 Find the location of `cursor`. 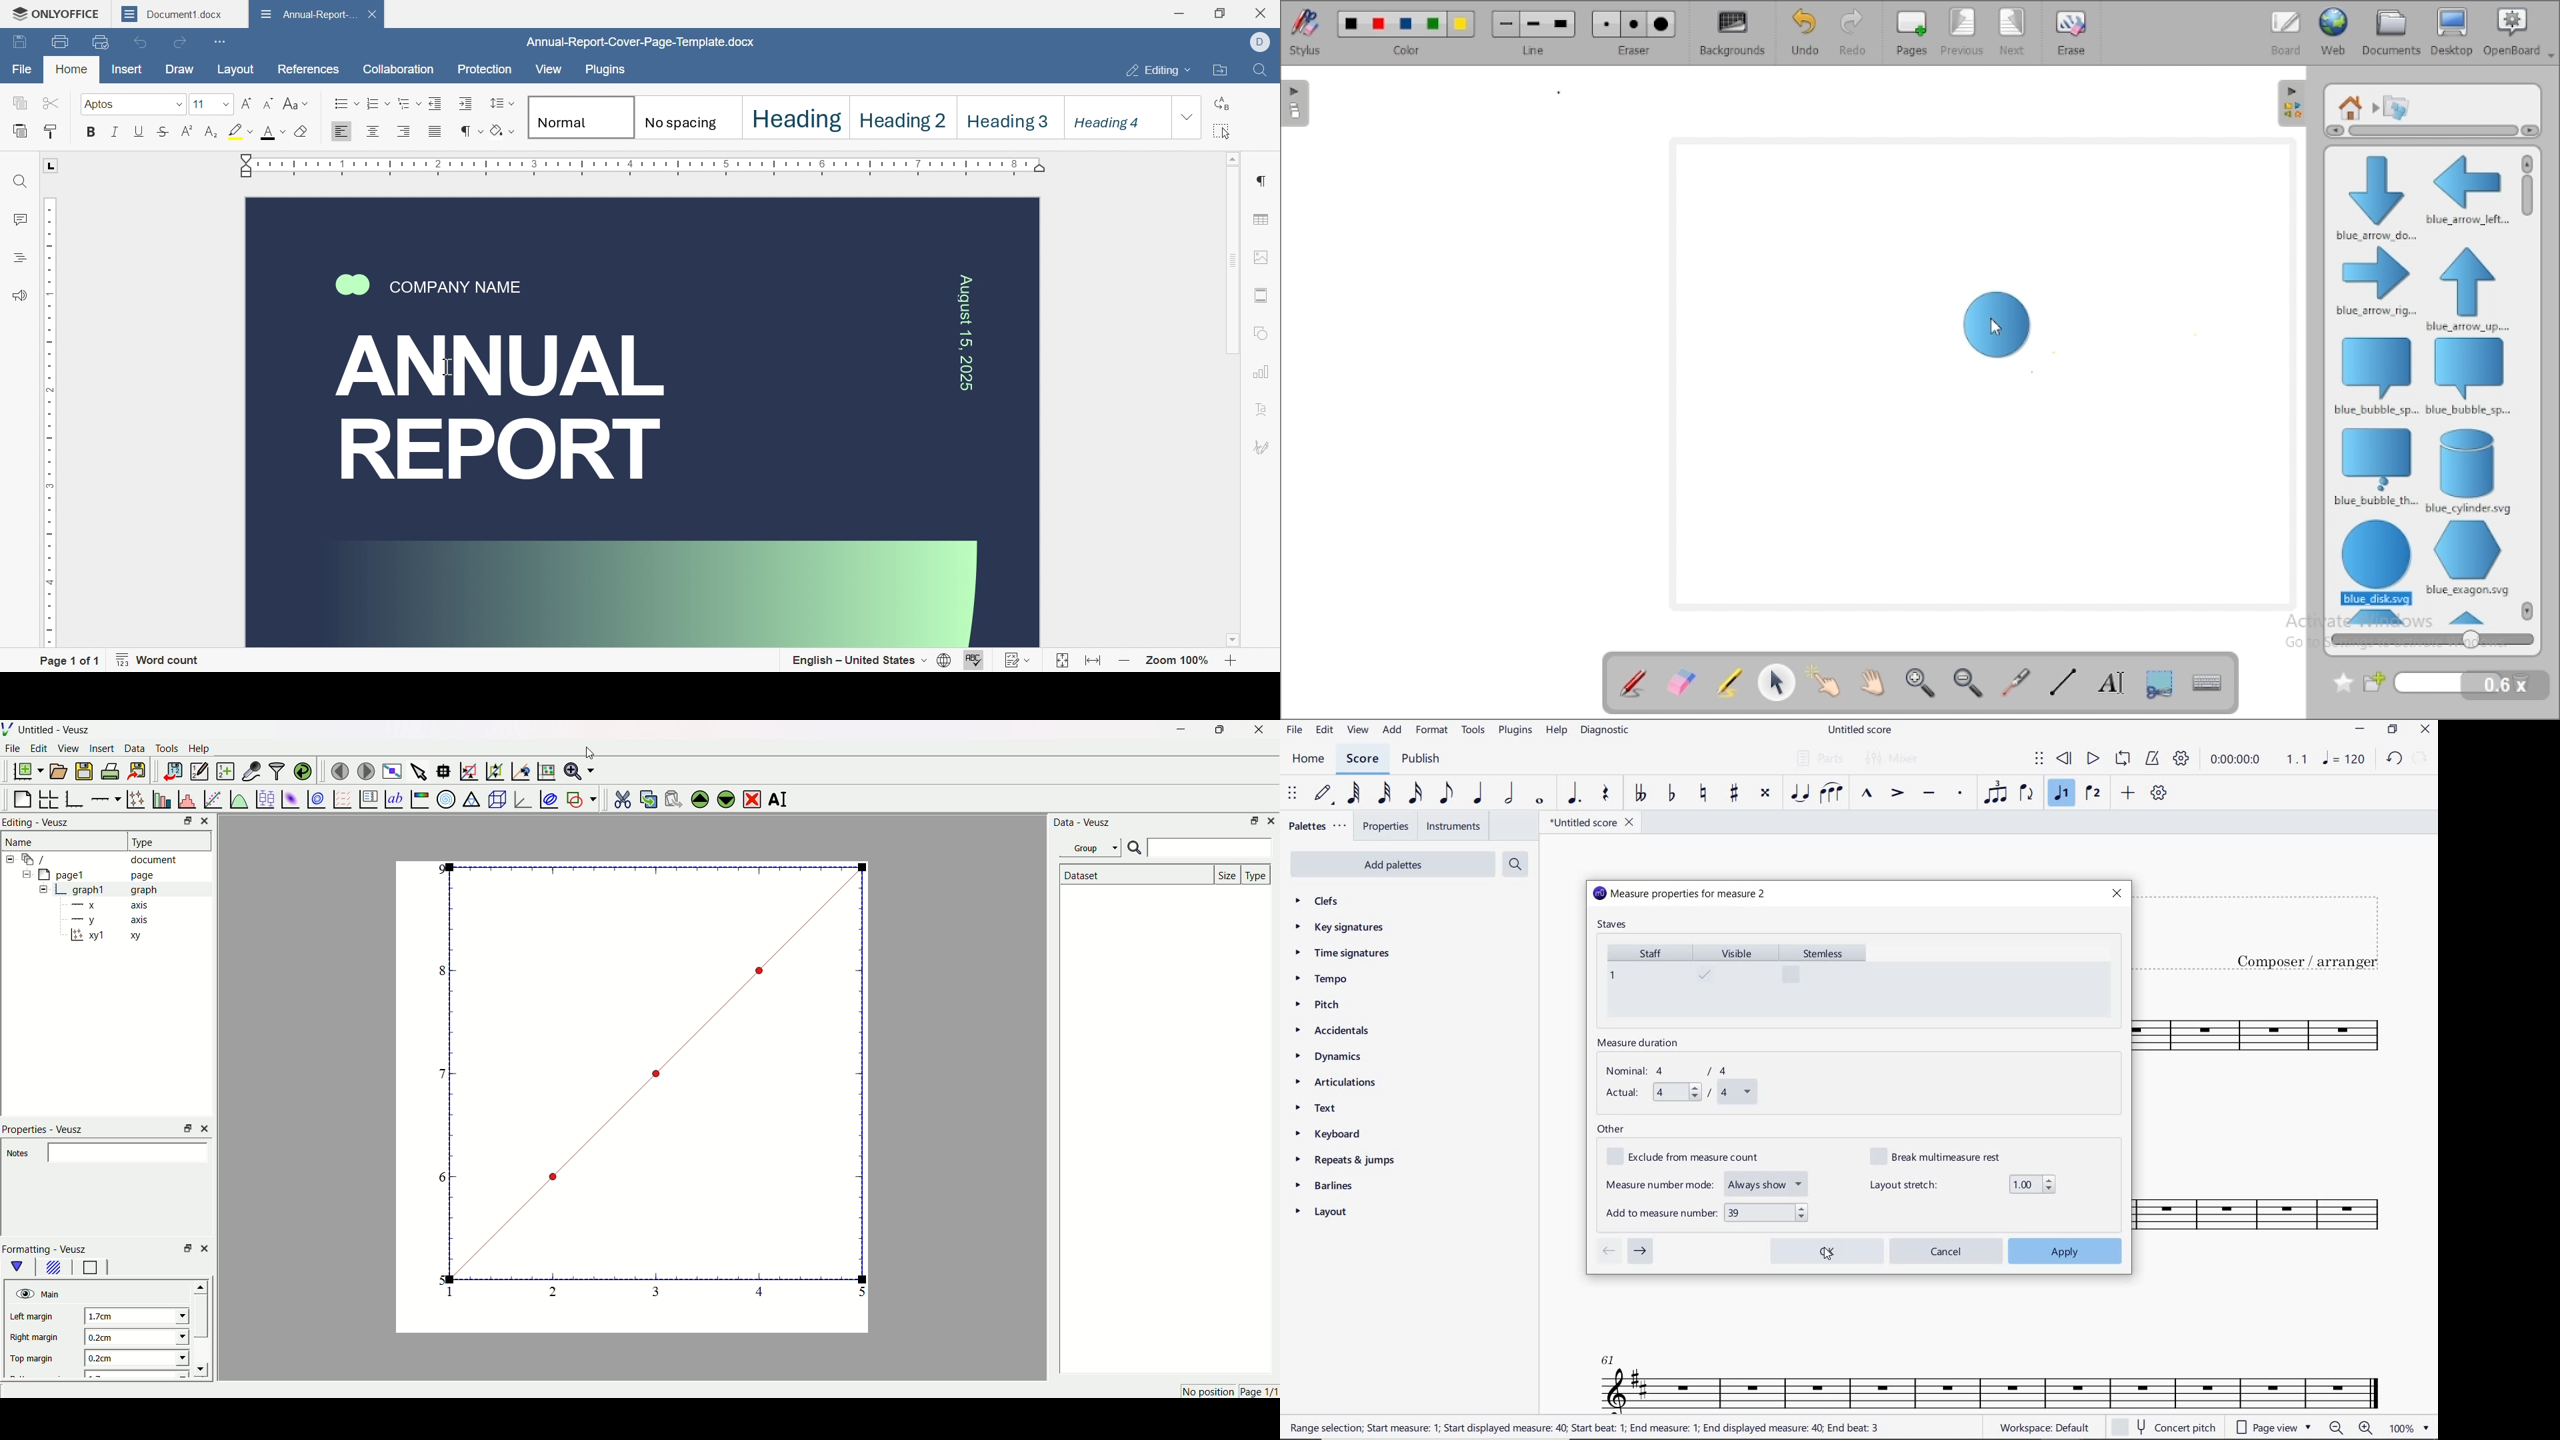

cursor is located at coordinates (1827, 1256).